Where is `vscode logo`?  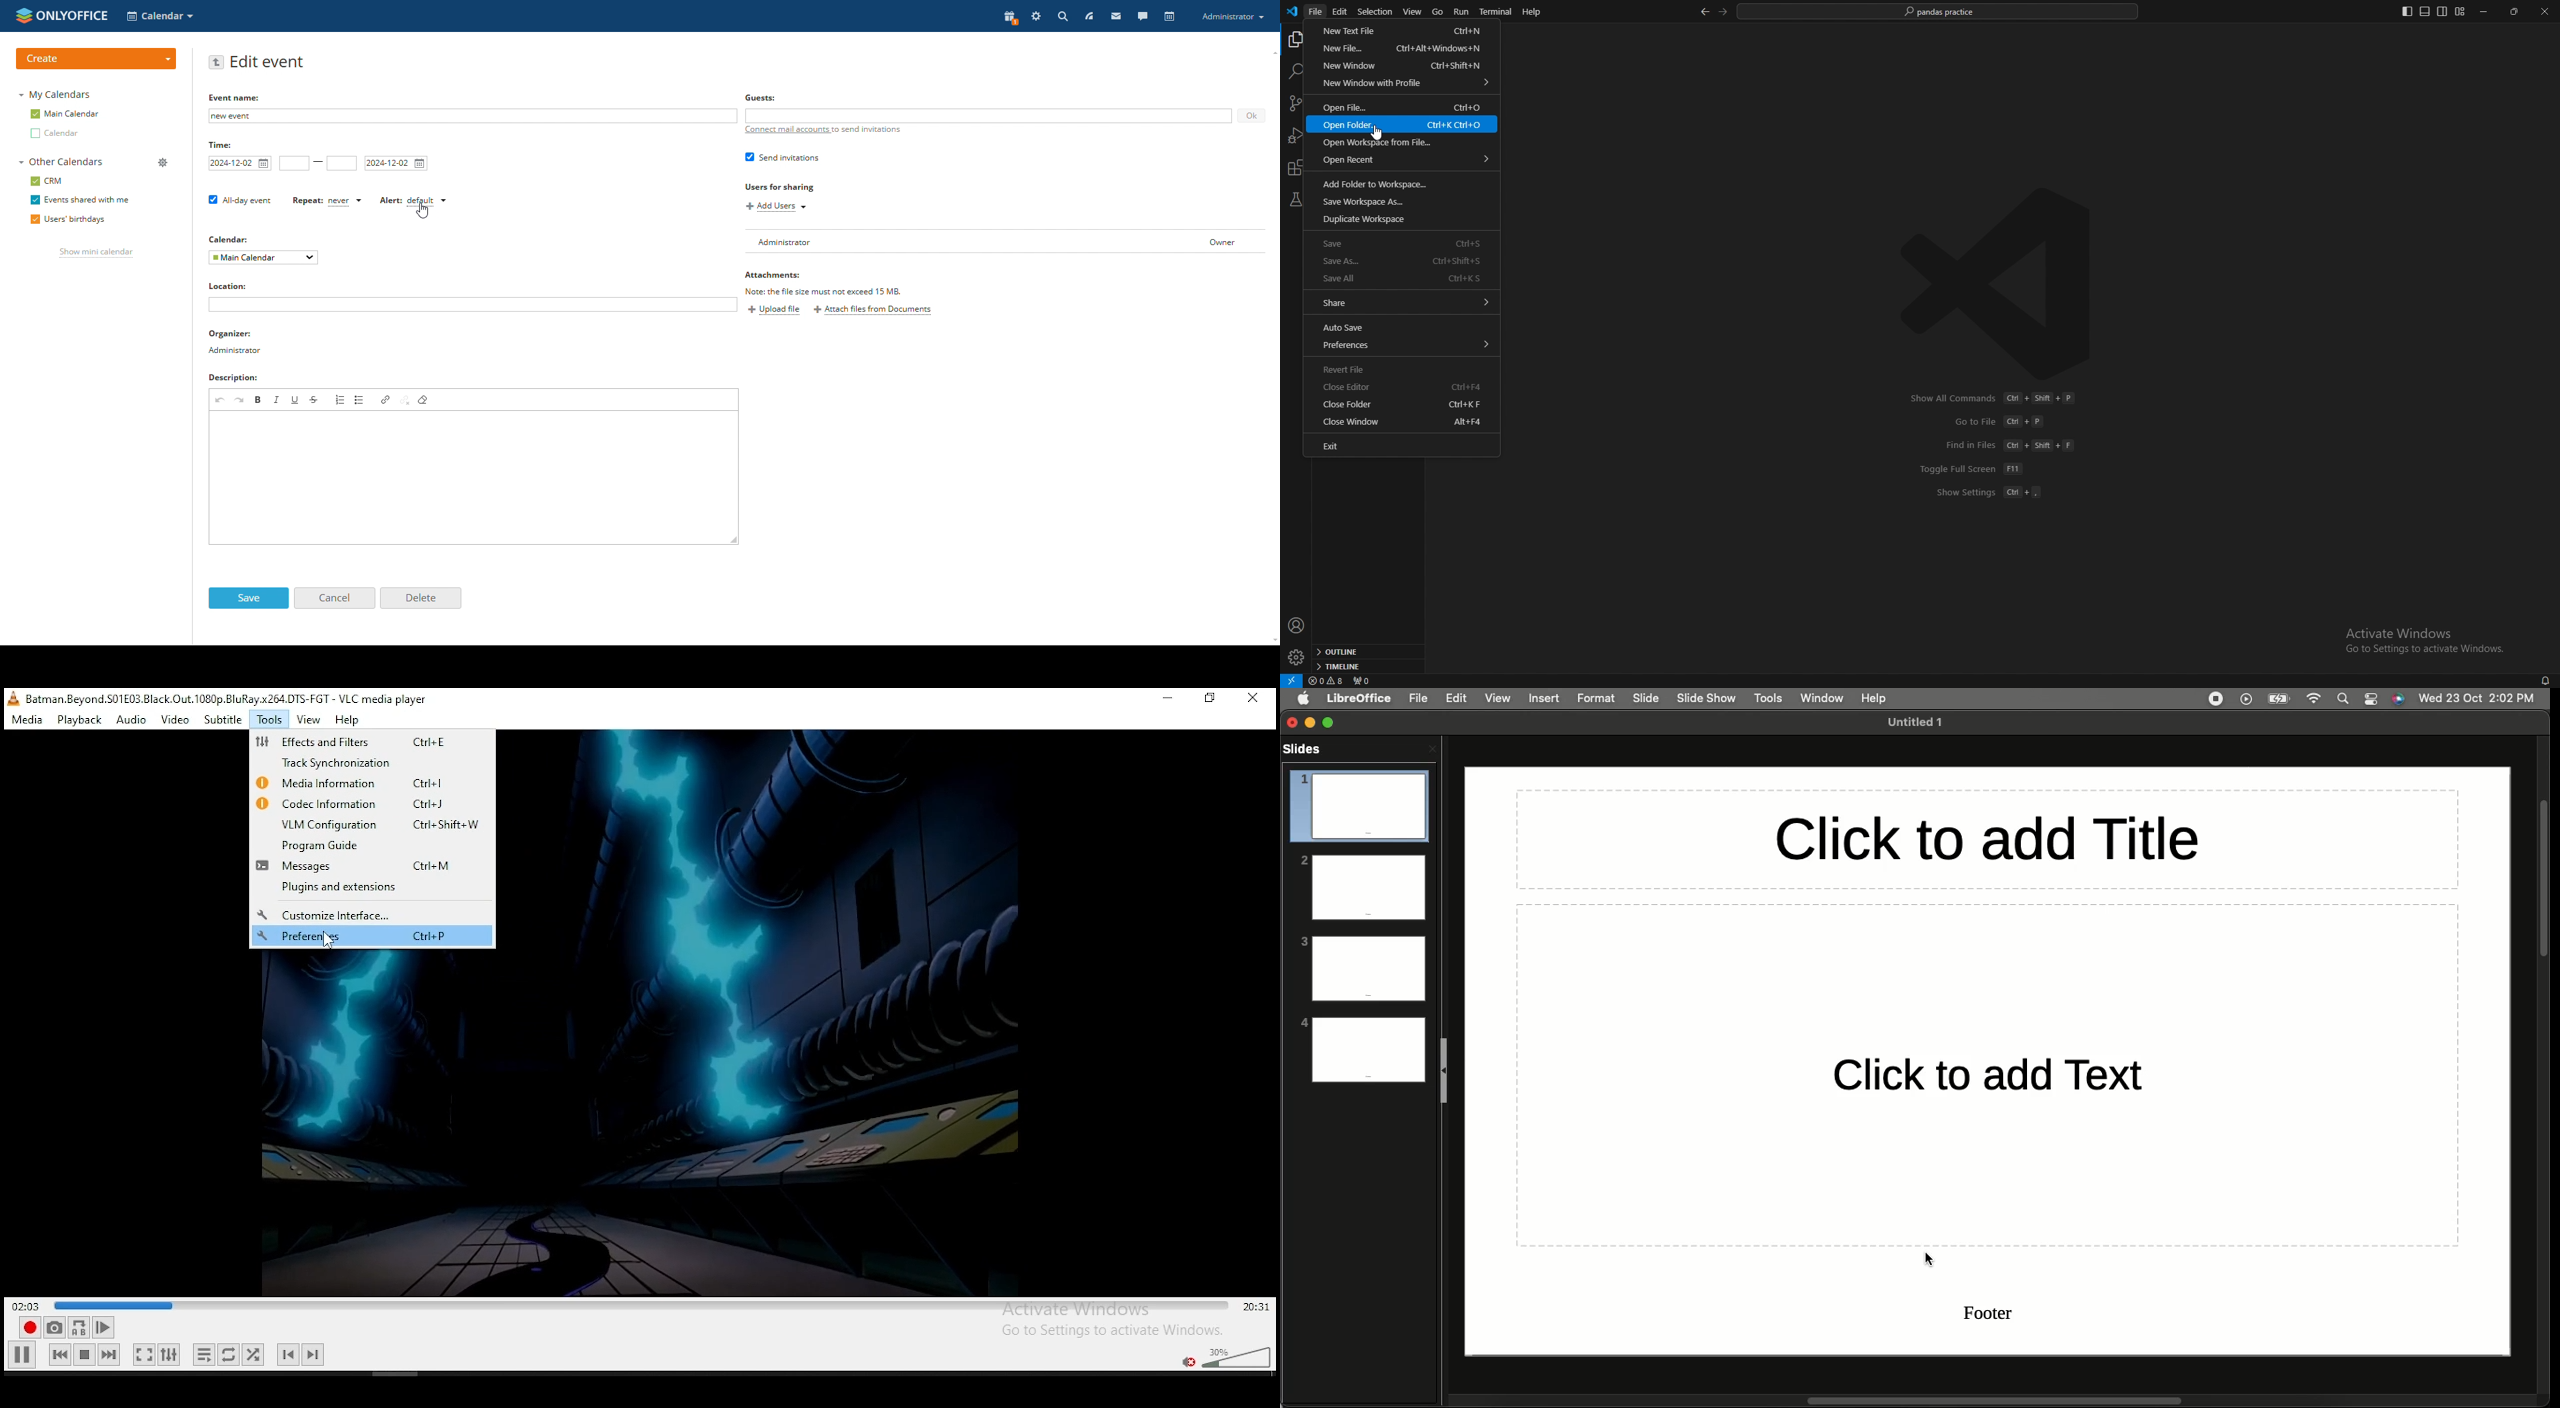 vscode logo is located at coordinates (1292, 12).